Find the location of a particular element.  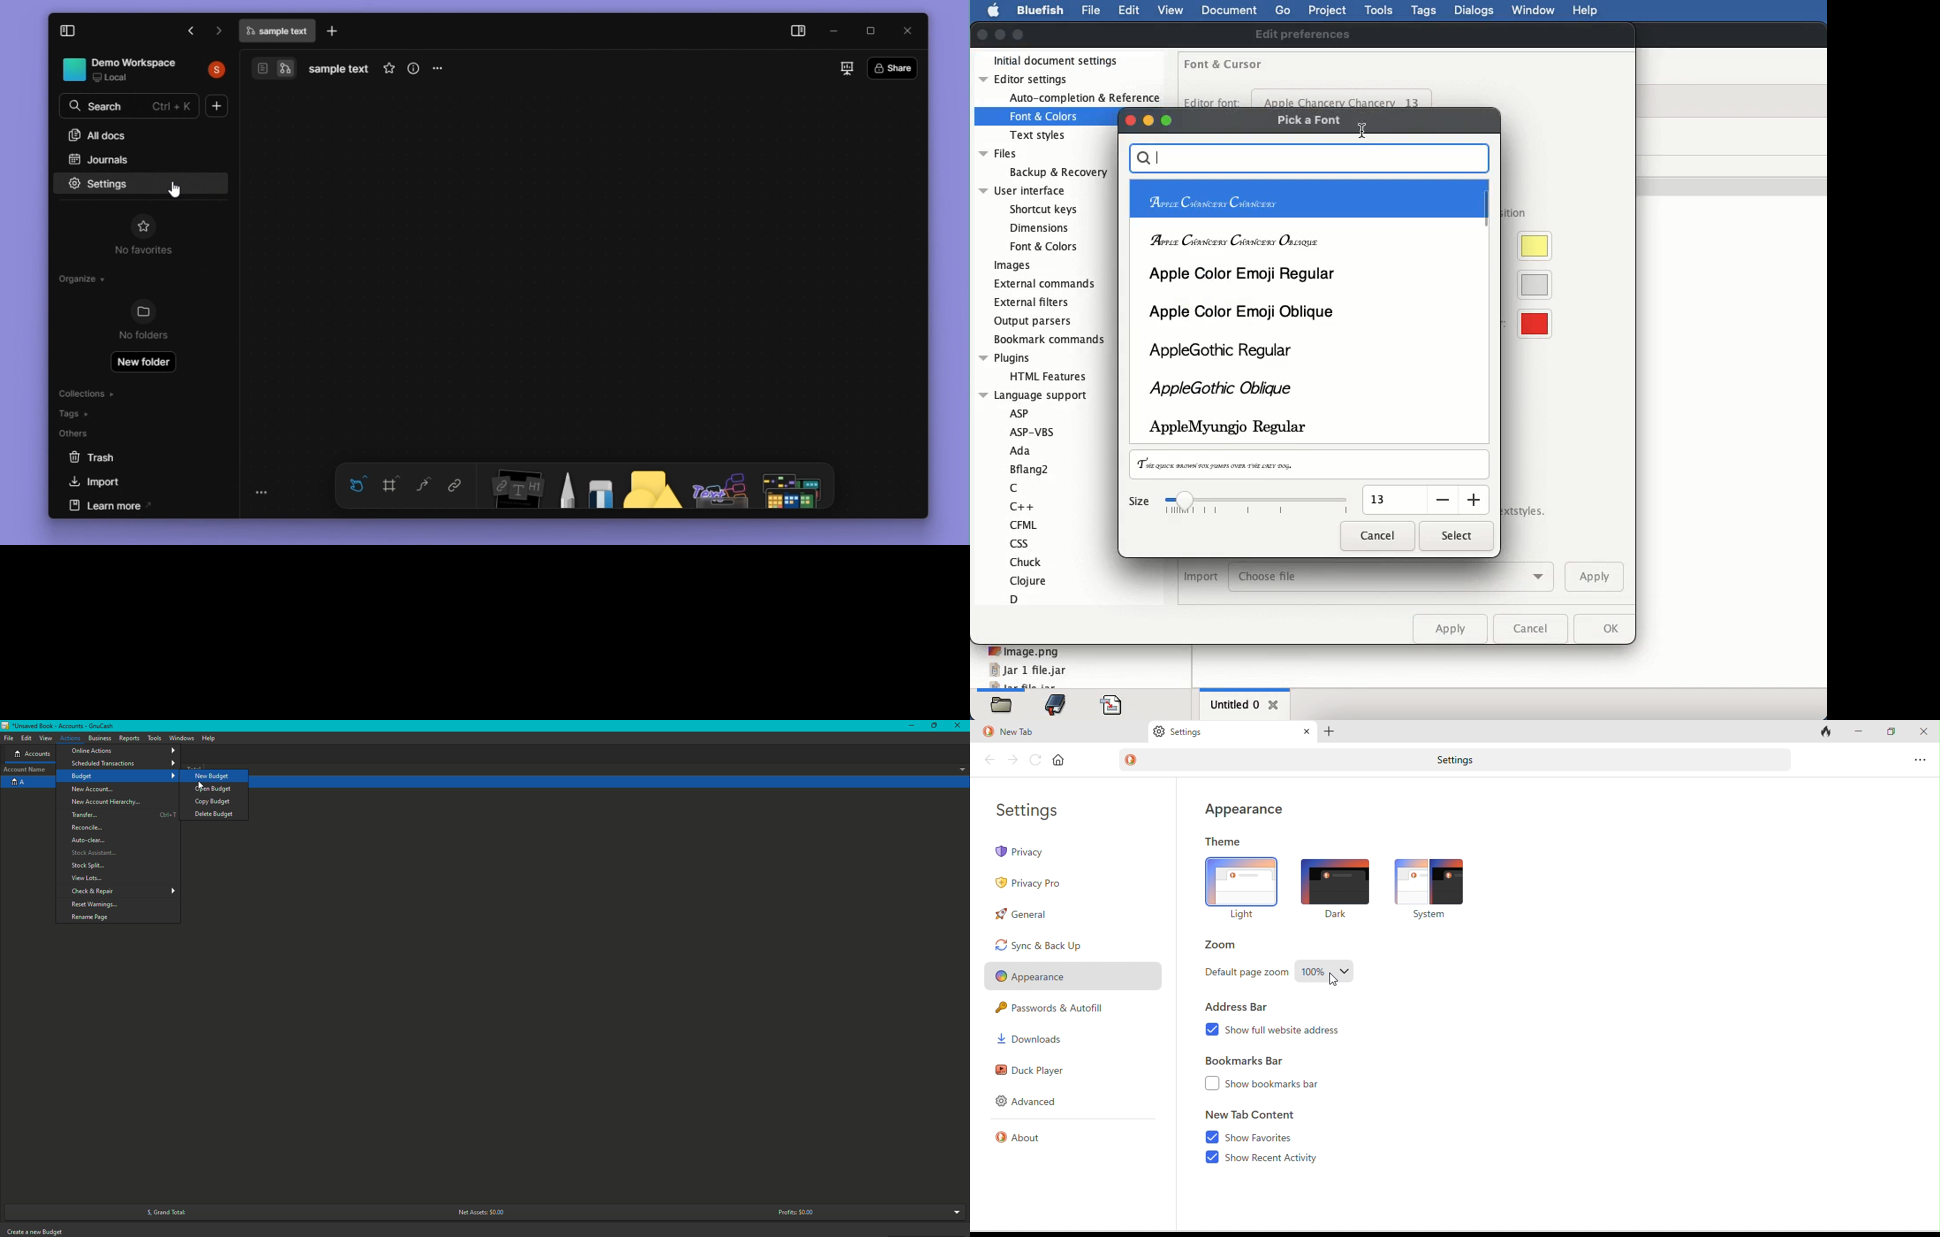

enable checkbox is located at coordinates (1209, 1138).